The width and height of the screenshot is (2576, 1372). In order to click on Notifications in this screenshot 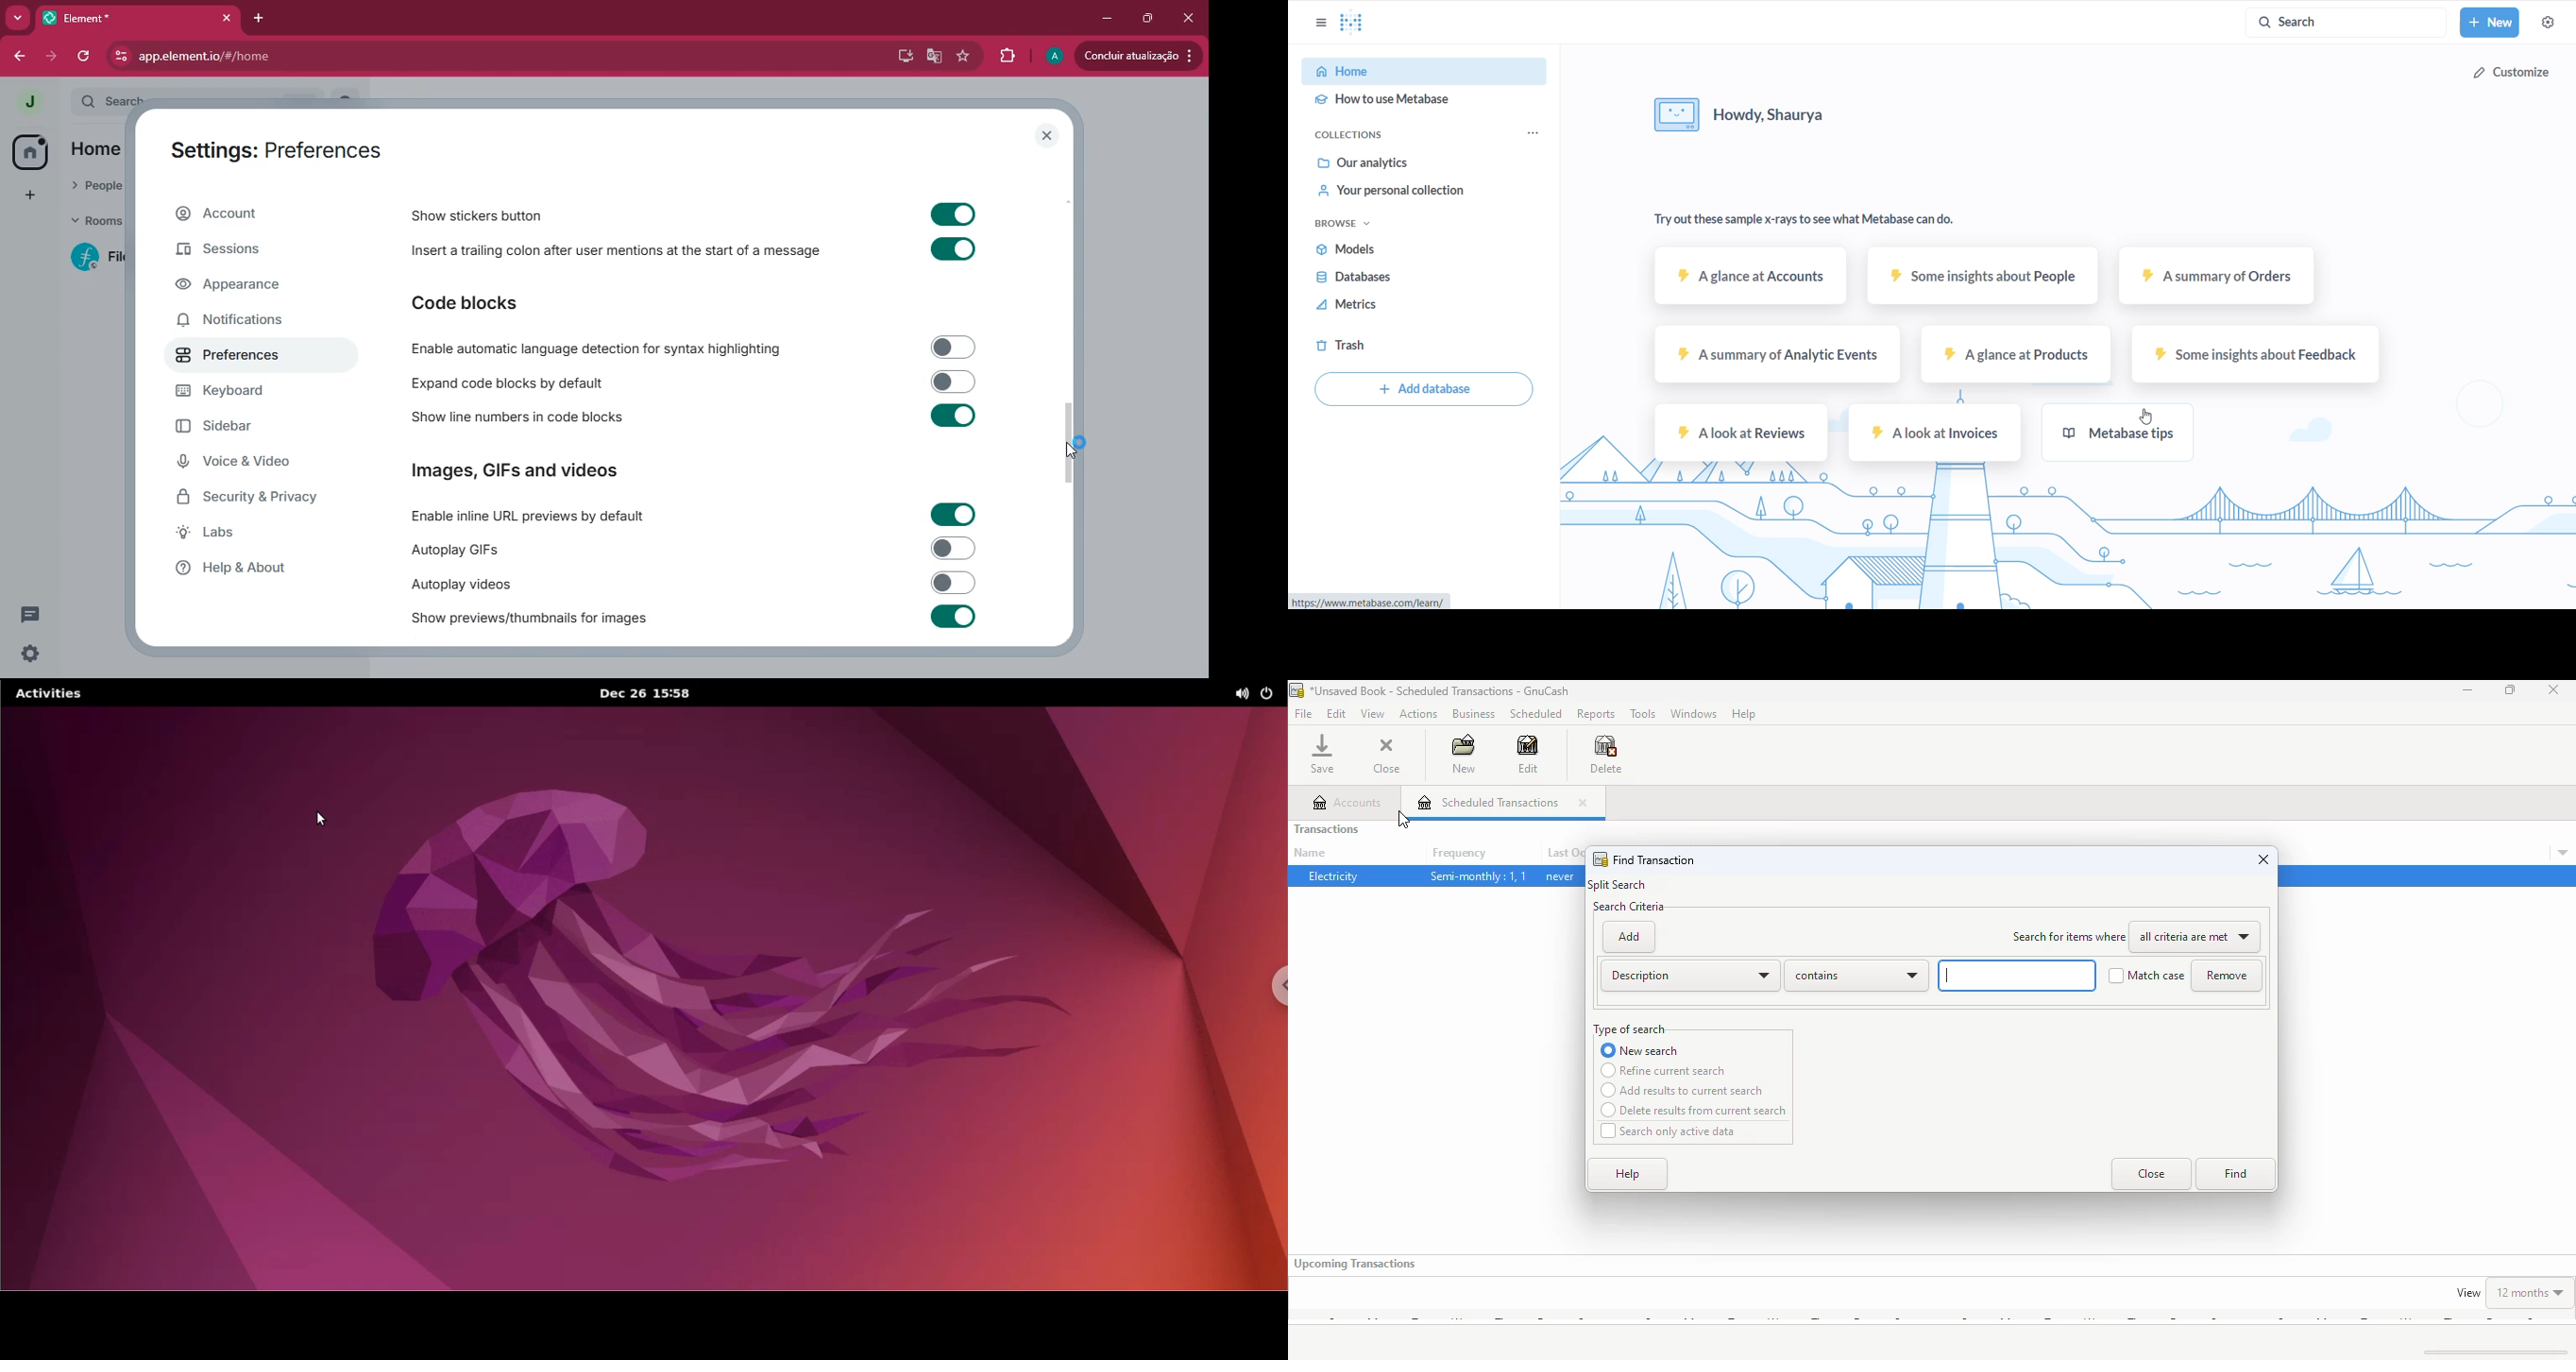, I will do `click(229, 321)`.